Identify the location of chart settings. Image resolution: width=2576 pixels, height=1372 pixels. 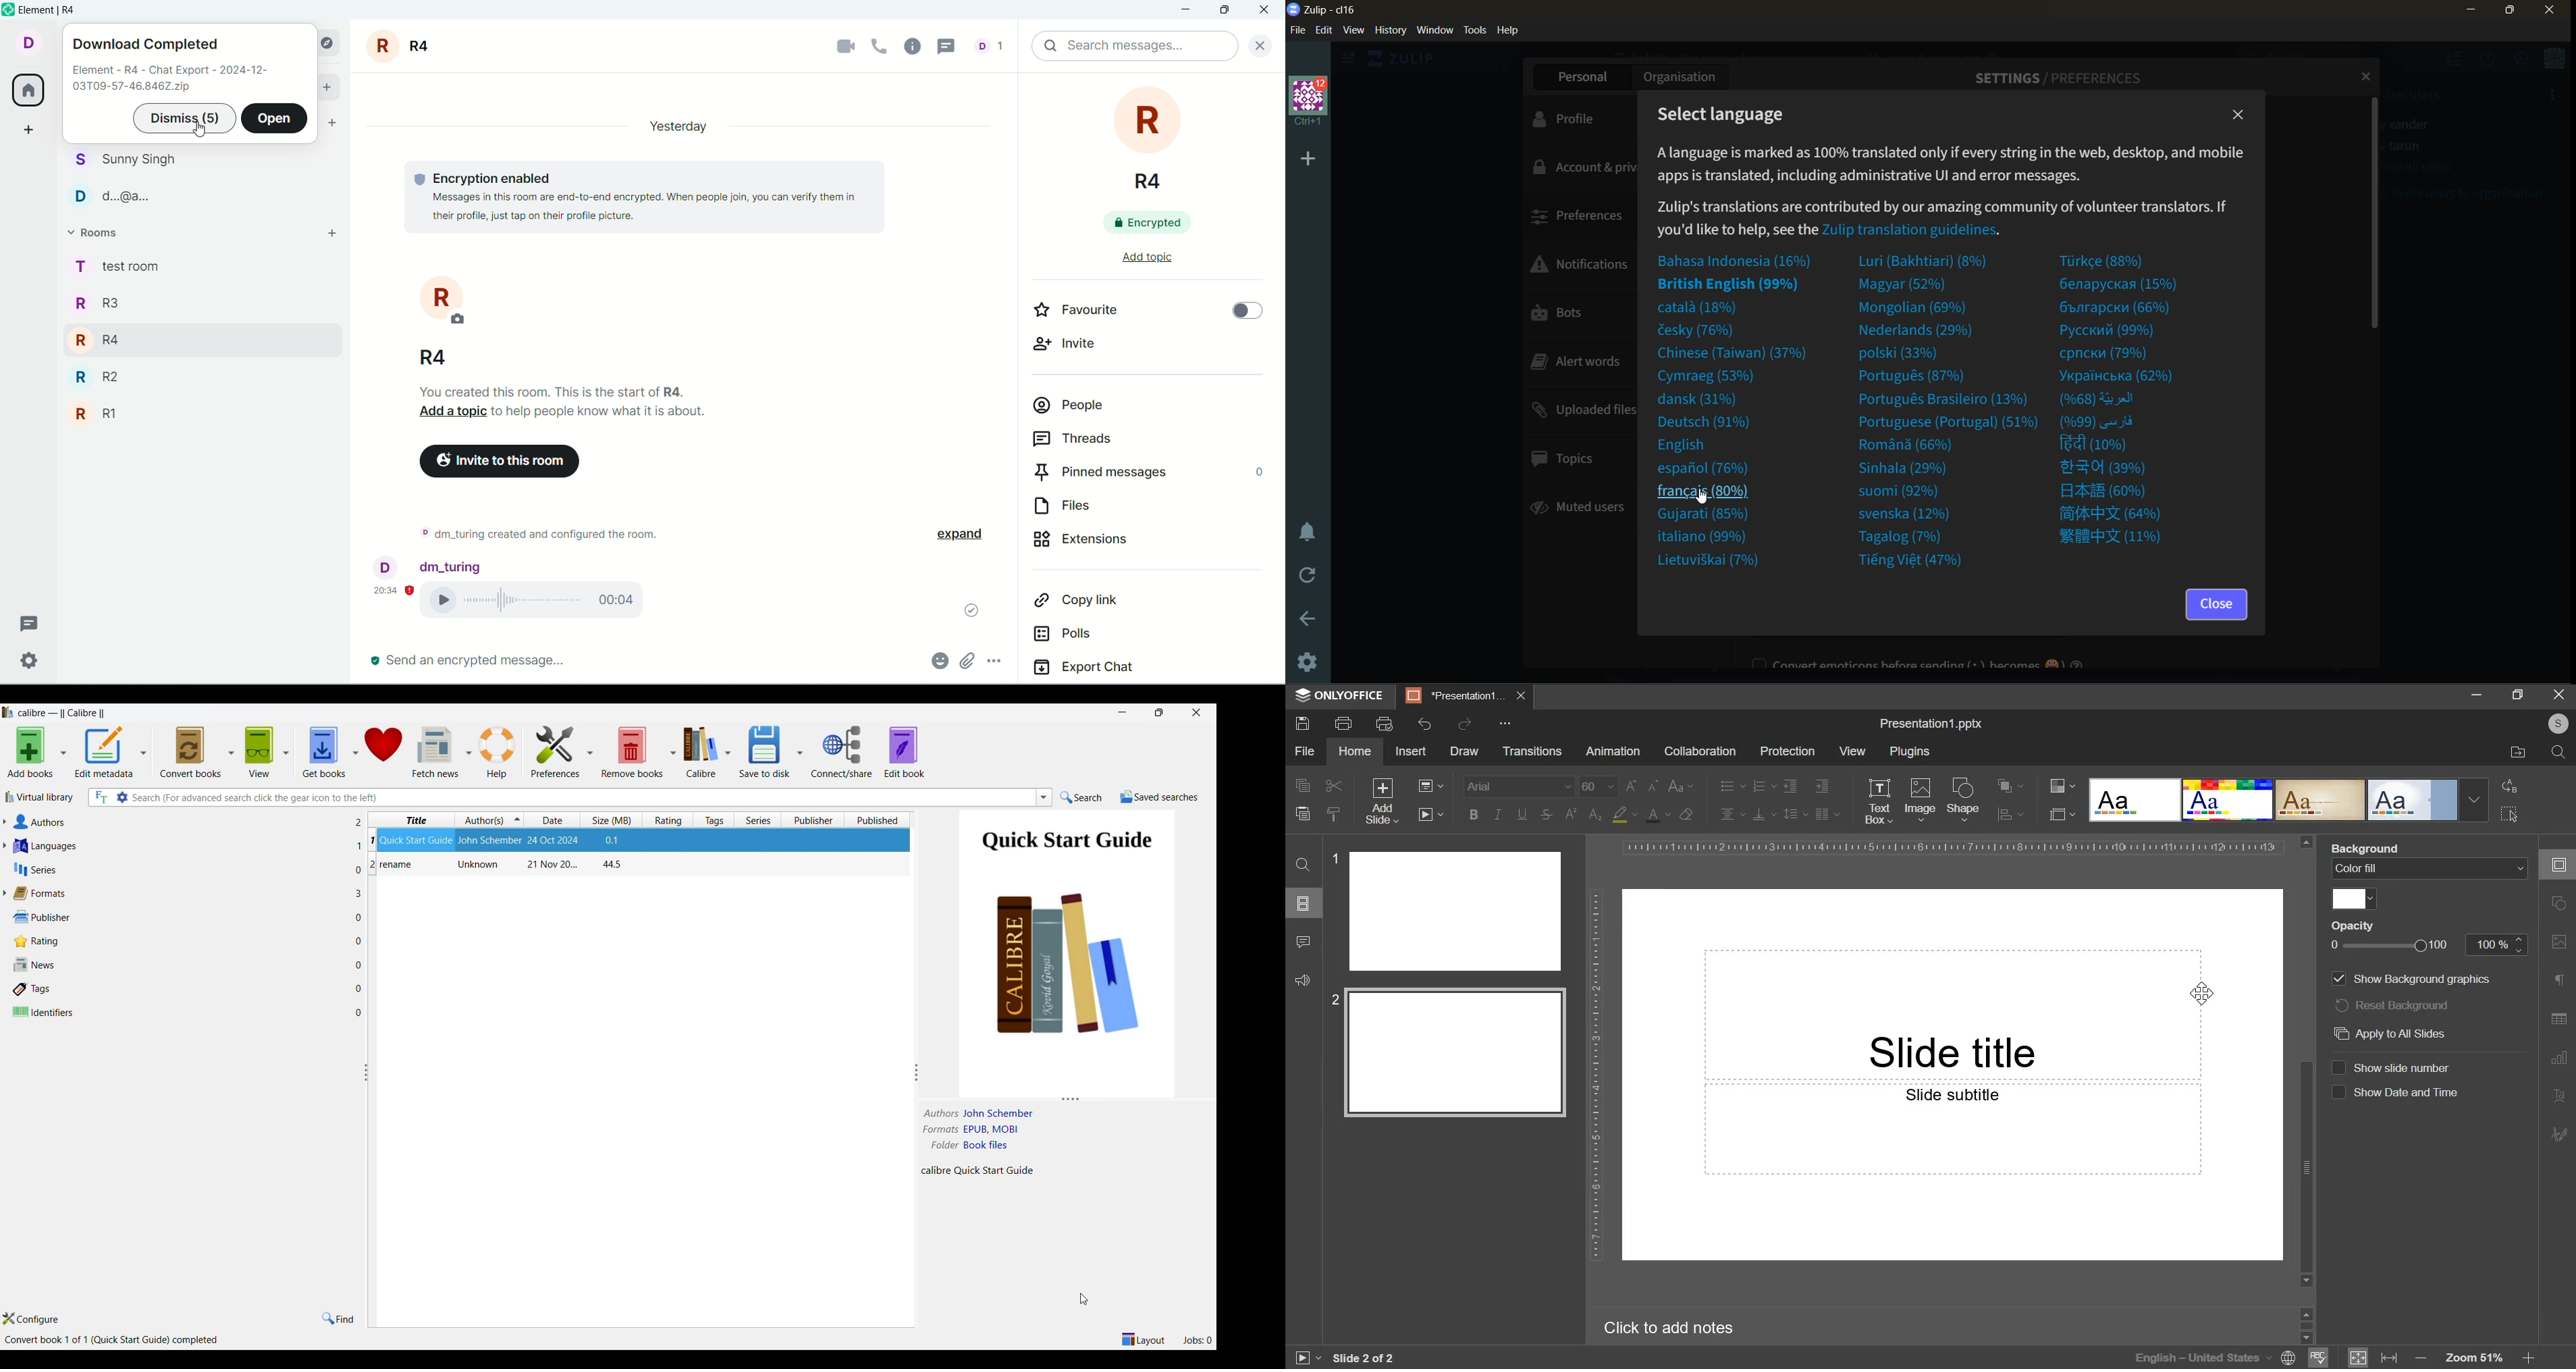
(2559, 1057).